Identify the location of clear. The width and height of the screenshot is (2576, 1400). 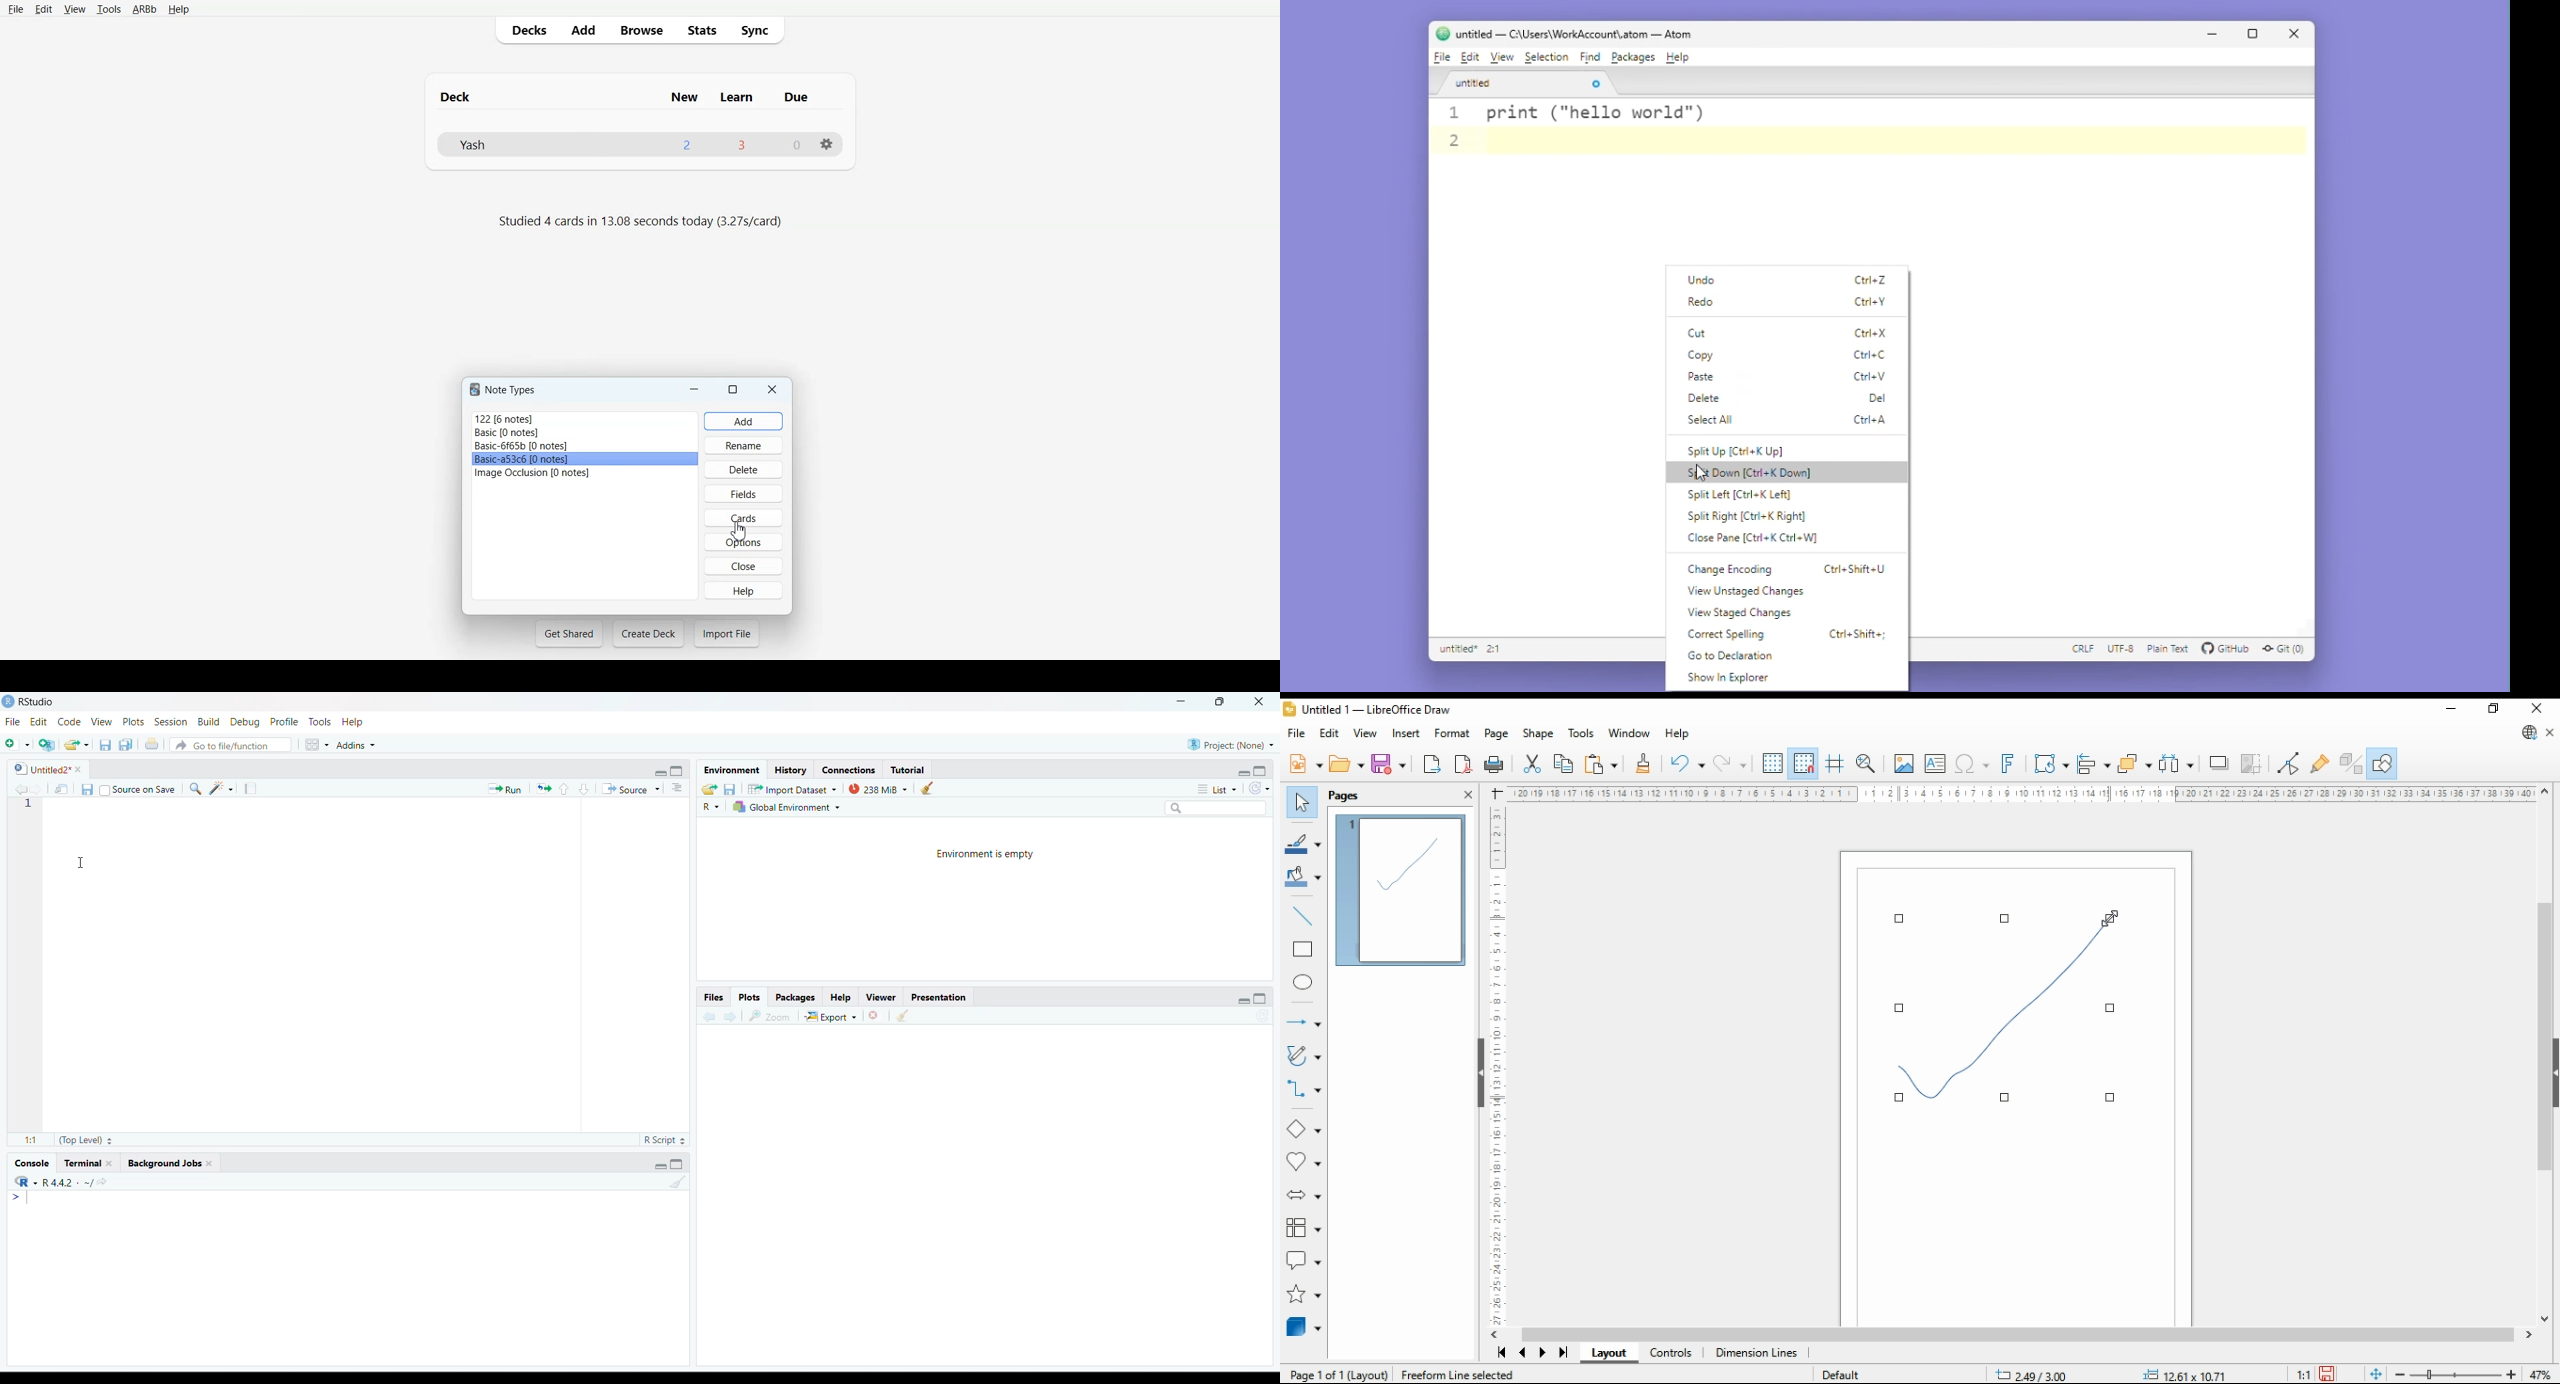
(212, 1163).